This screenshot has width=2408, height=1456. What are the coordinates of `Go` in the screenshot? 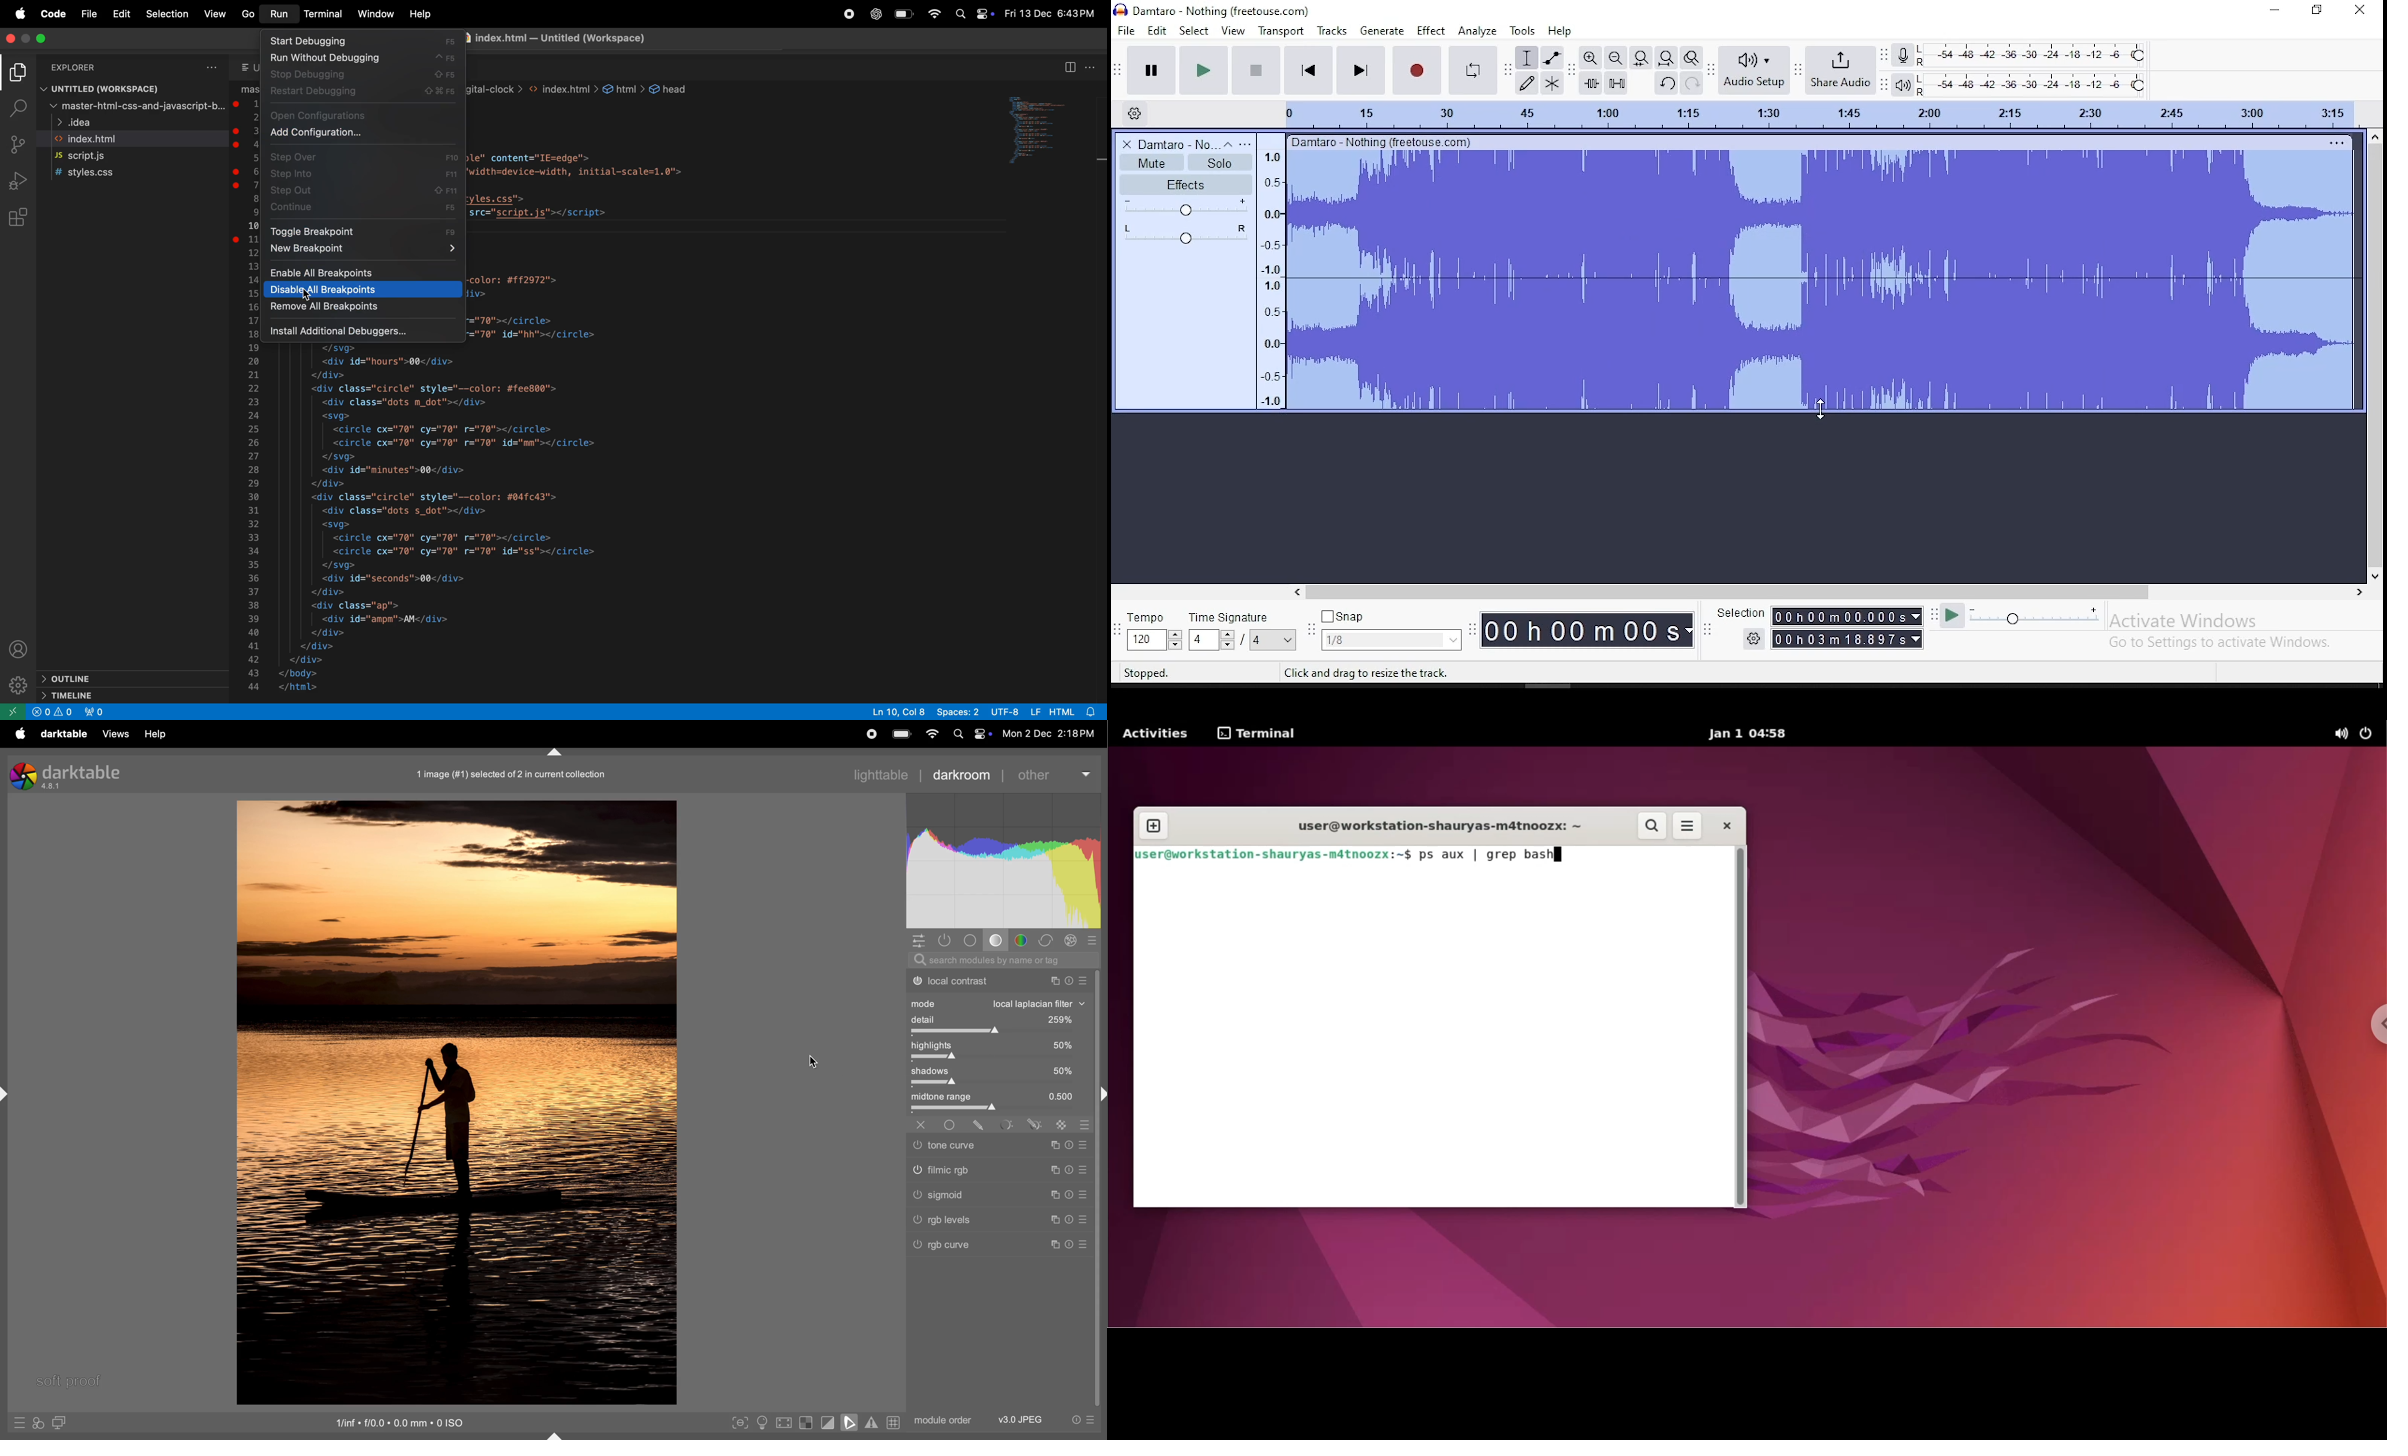 It's located at (249, 14).